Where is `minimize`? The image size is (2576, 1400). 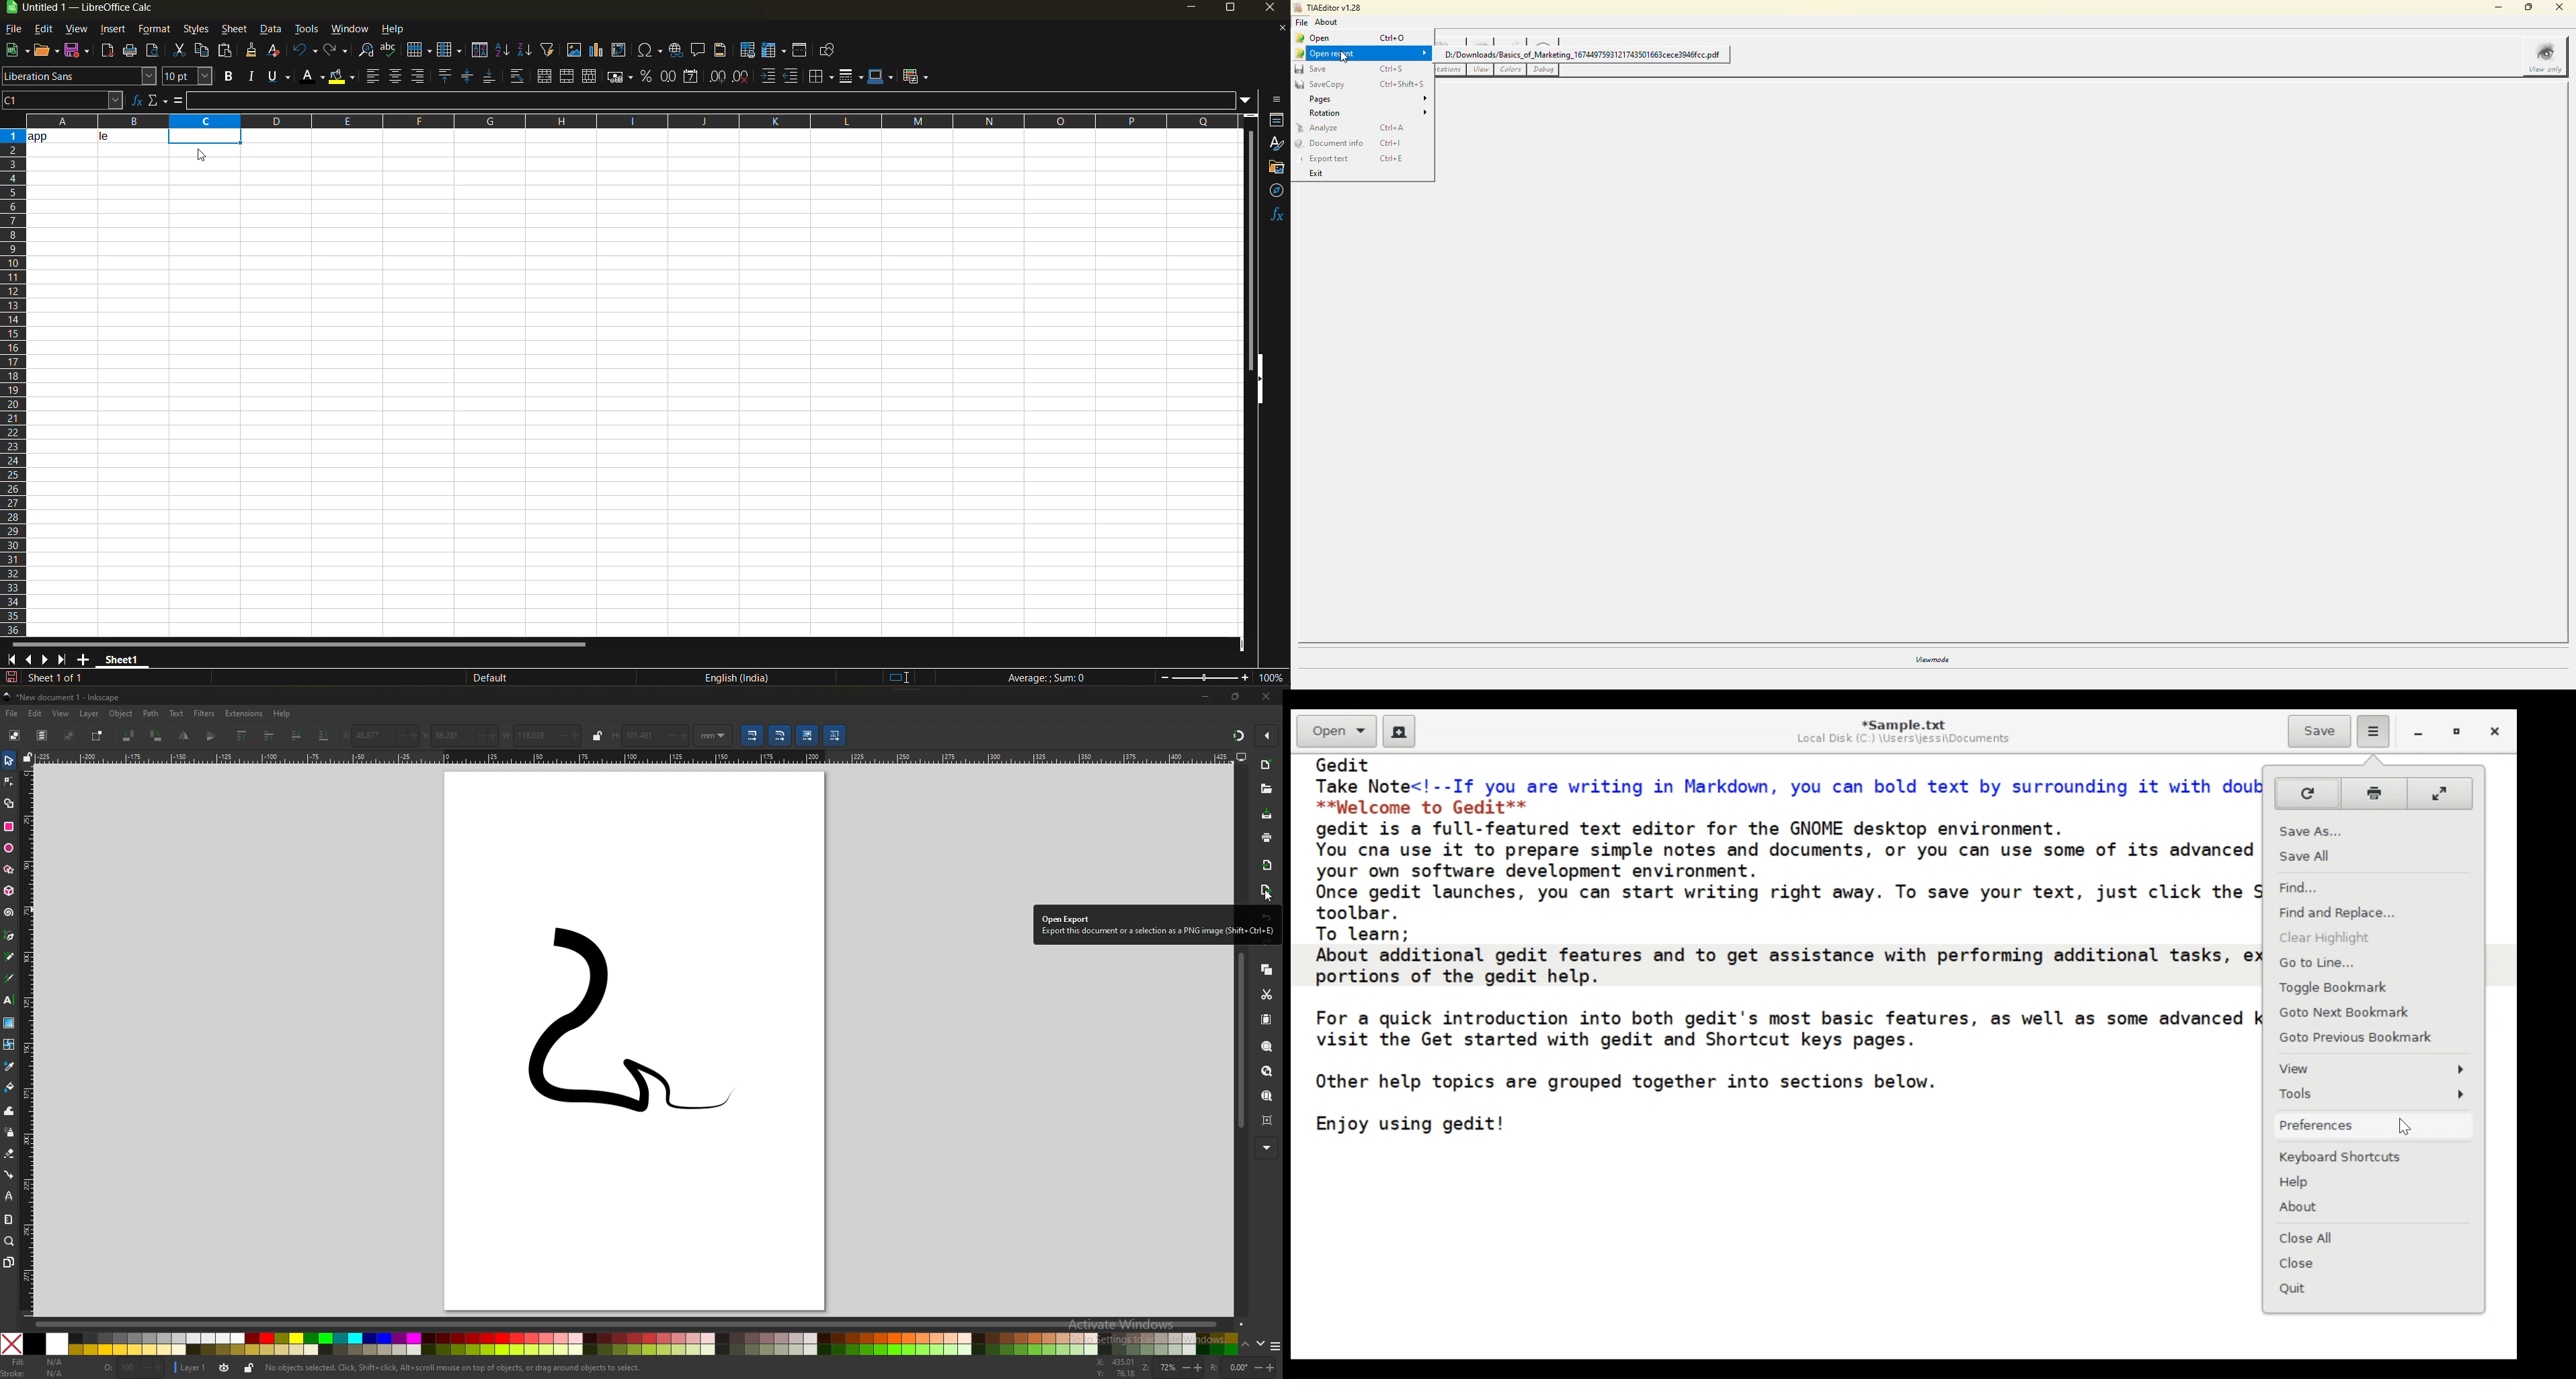 minimize is located at coordinates (1190, 8).